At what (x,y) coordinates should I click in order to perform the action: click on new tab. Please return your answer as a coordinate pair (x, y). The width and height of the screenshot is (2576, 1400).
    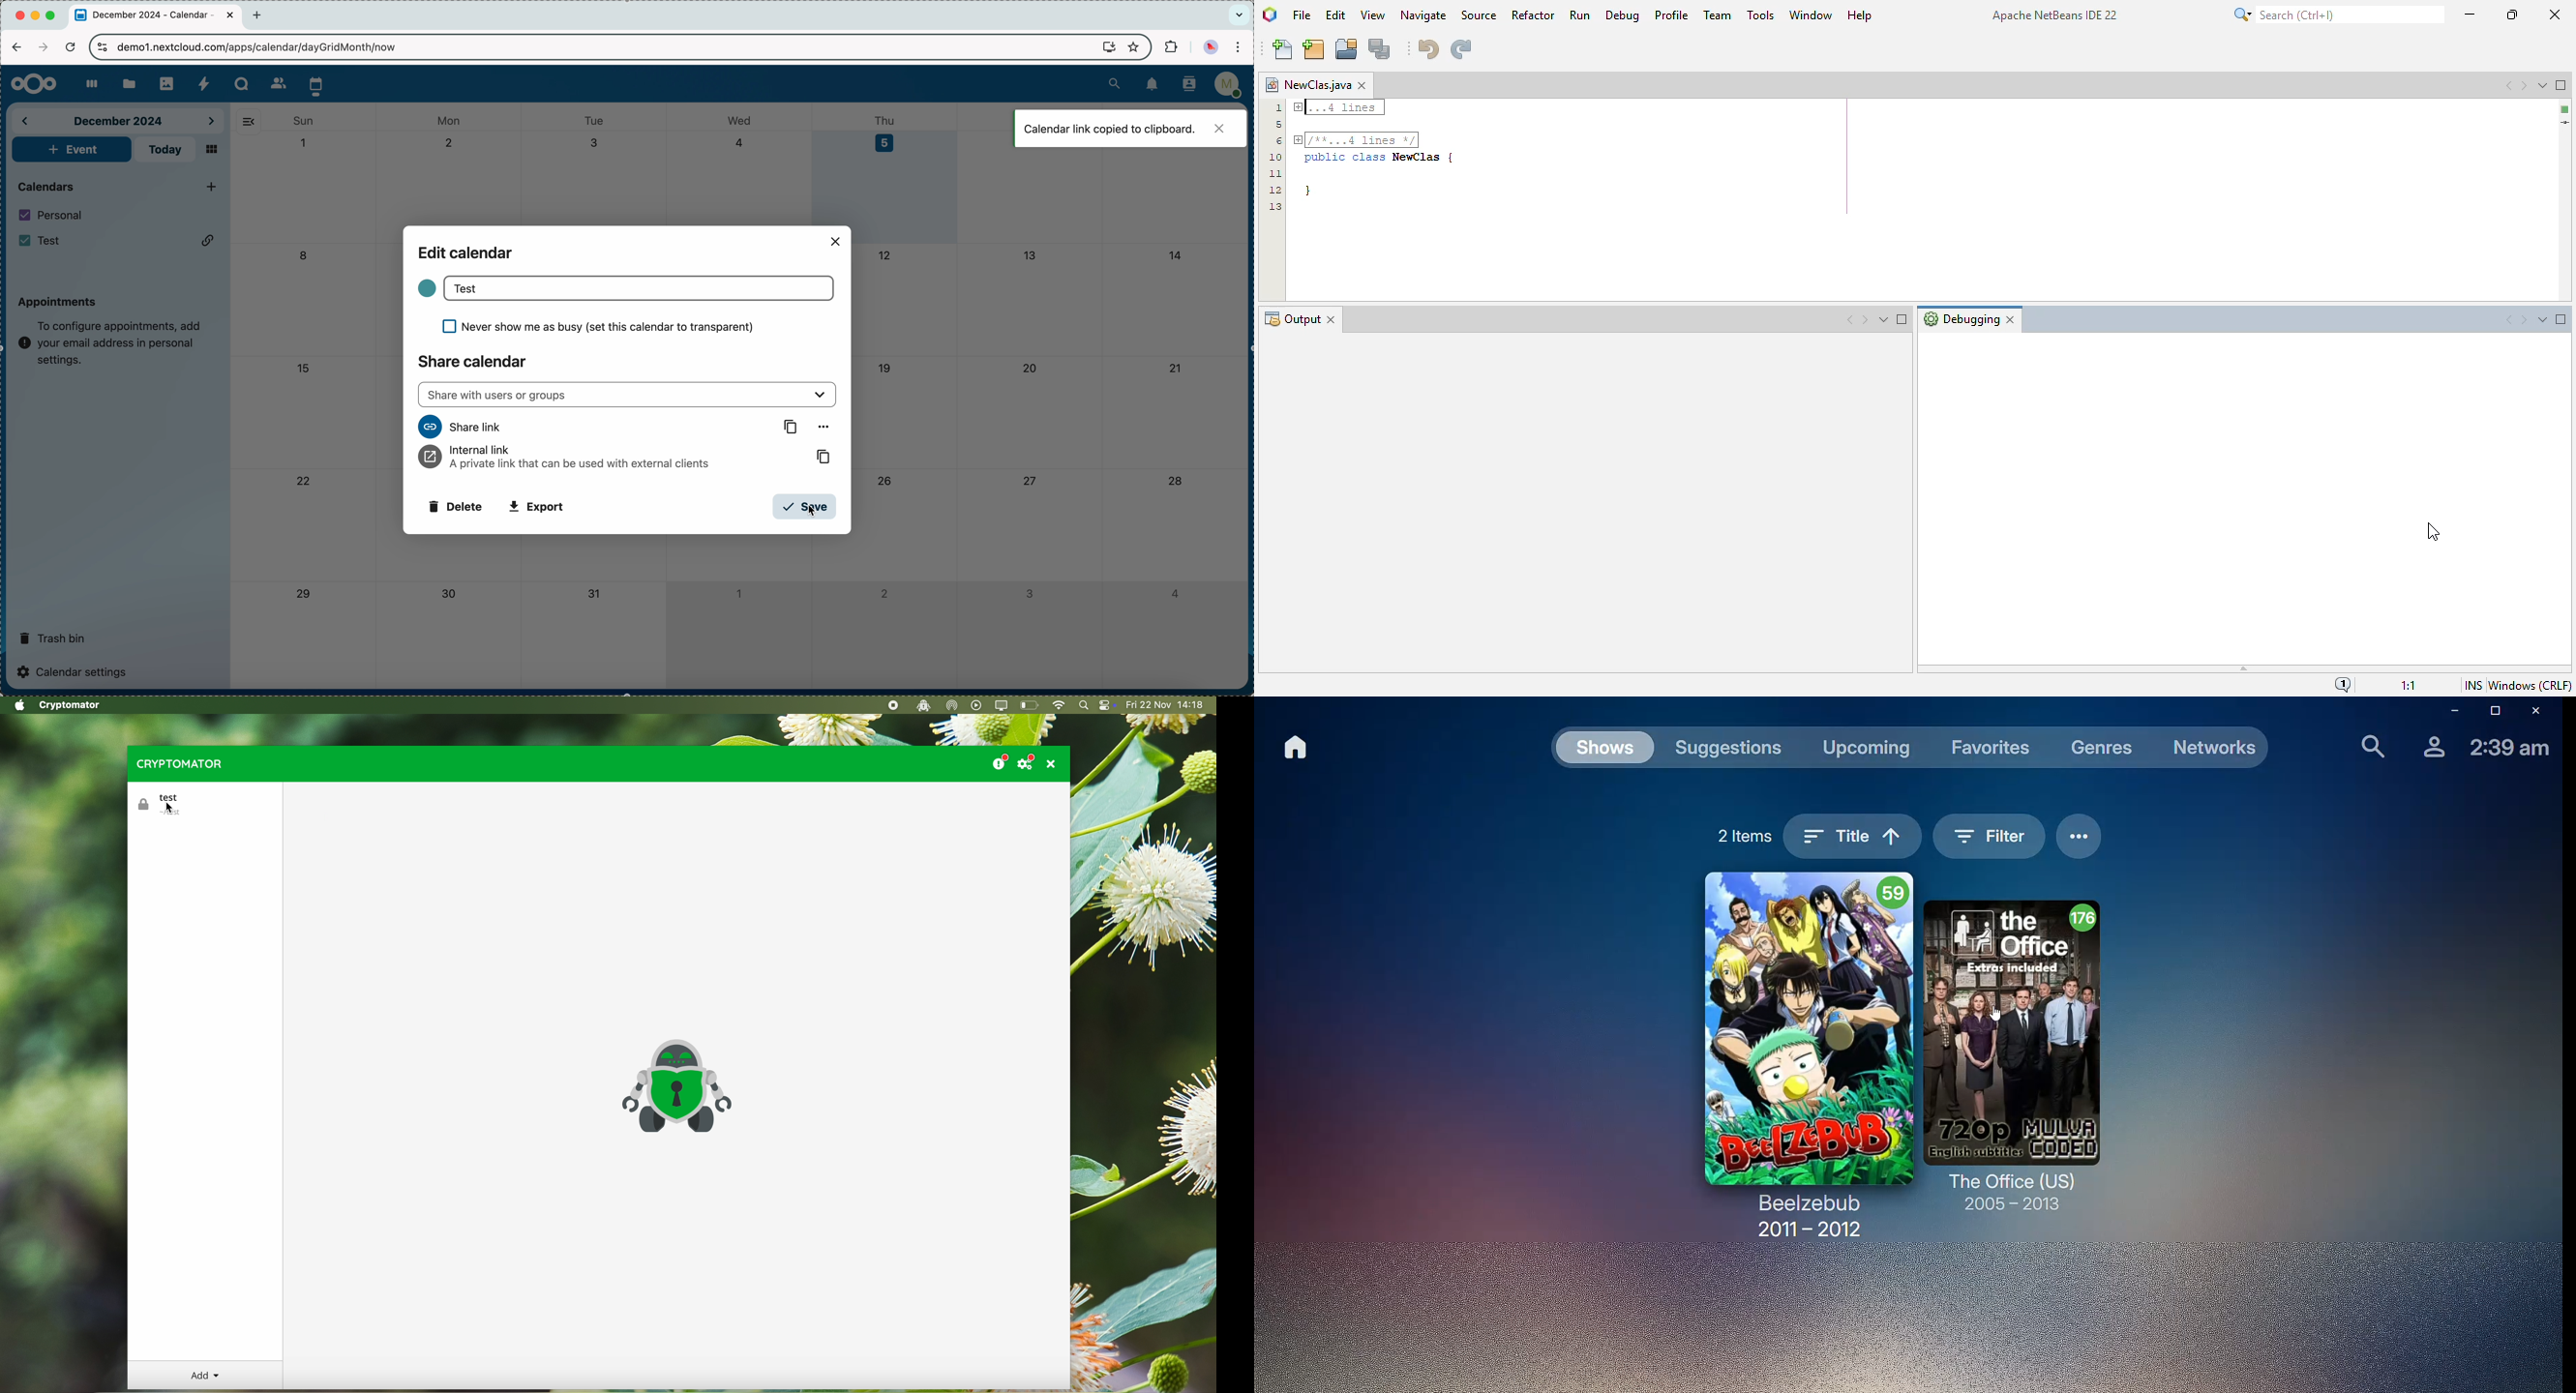
    Looking at the image, I should click on (260, 15).